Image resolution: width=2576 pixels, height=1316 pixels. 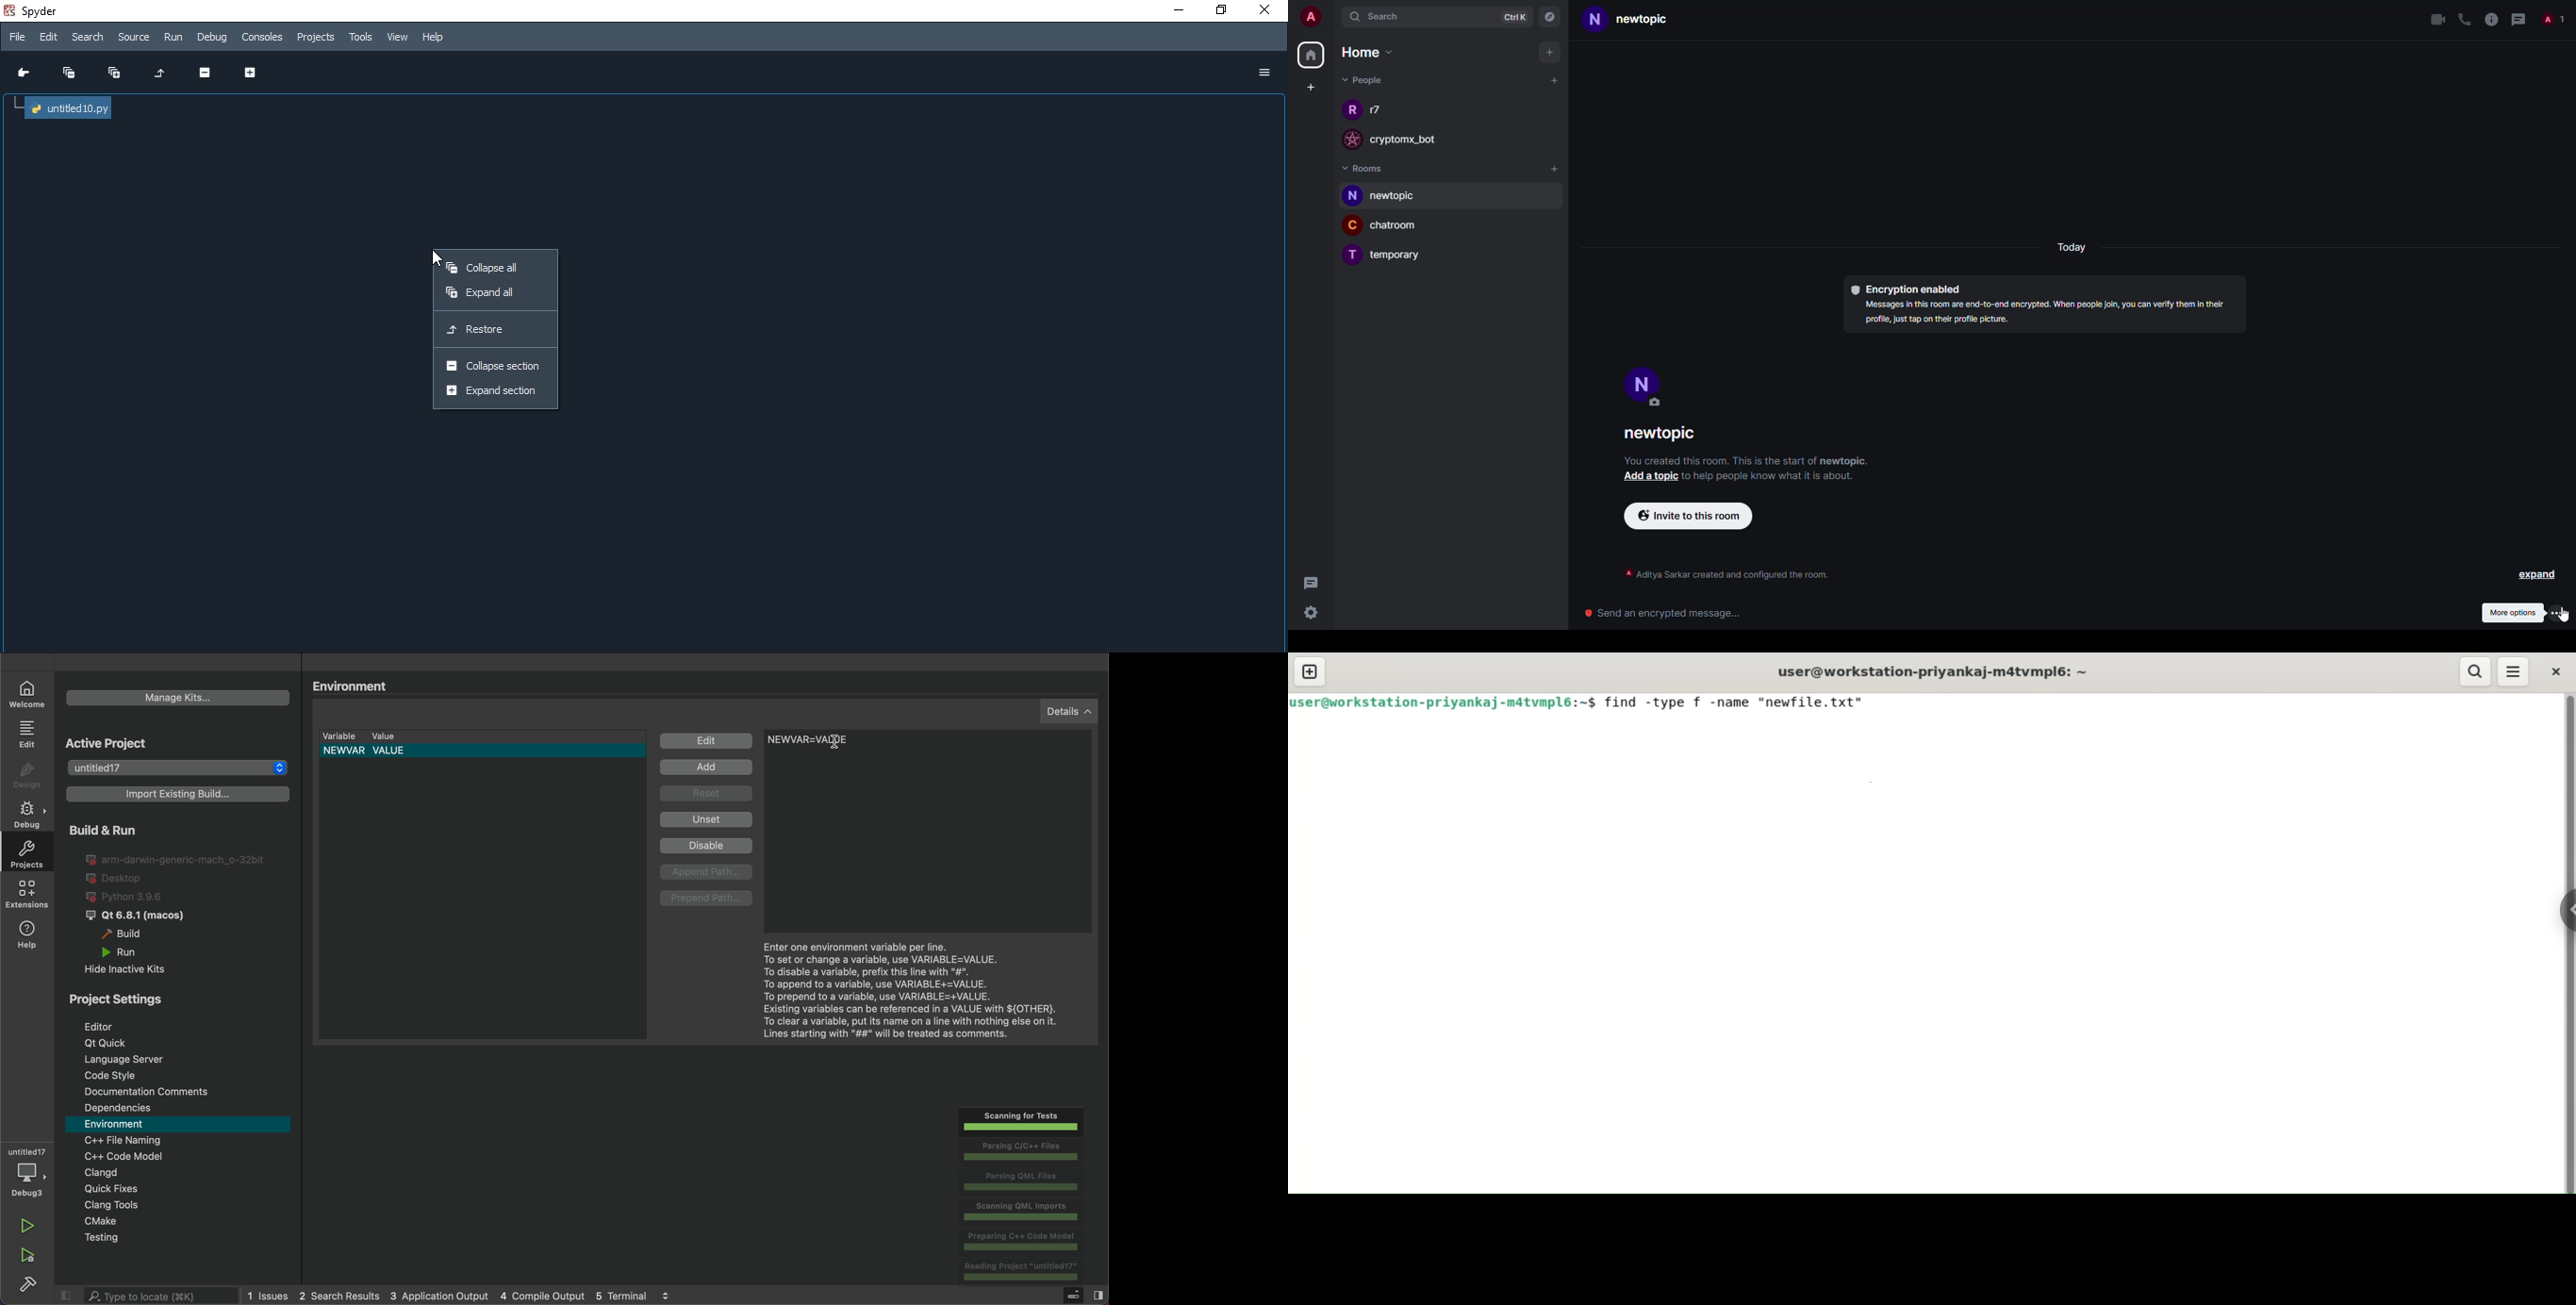 I want to click on Add, so click(x=709, y=768).